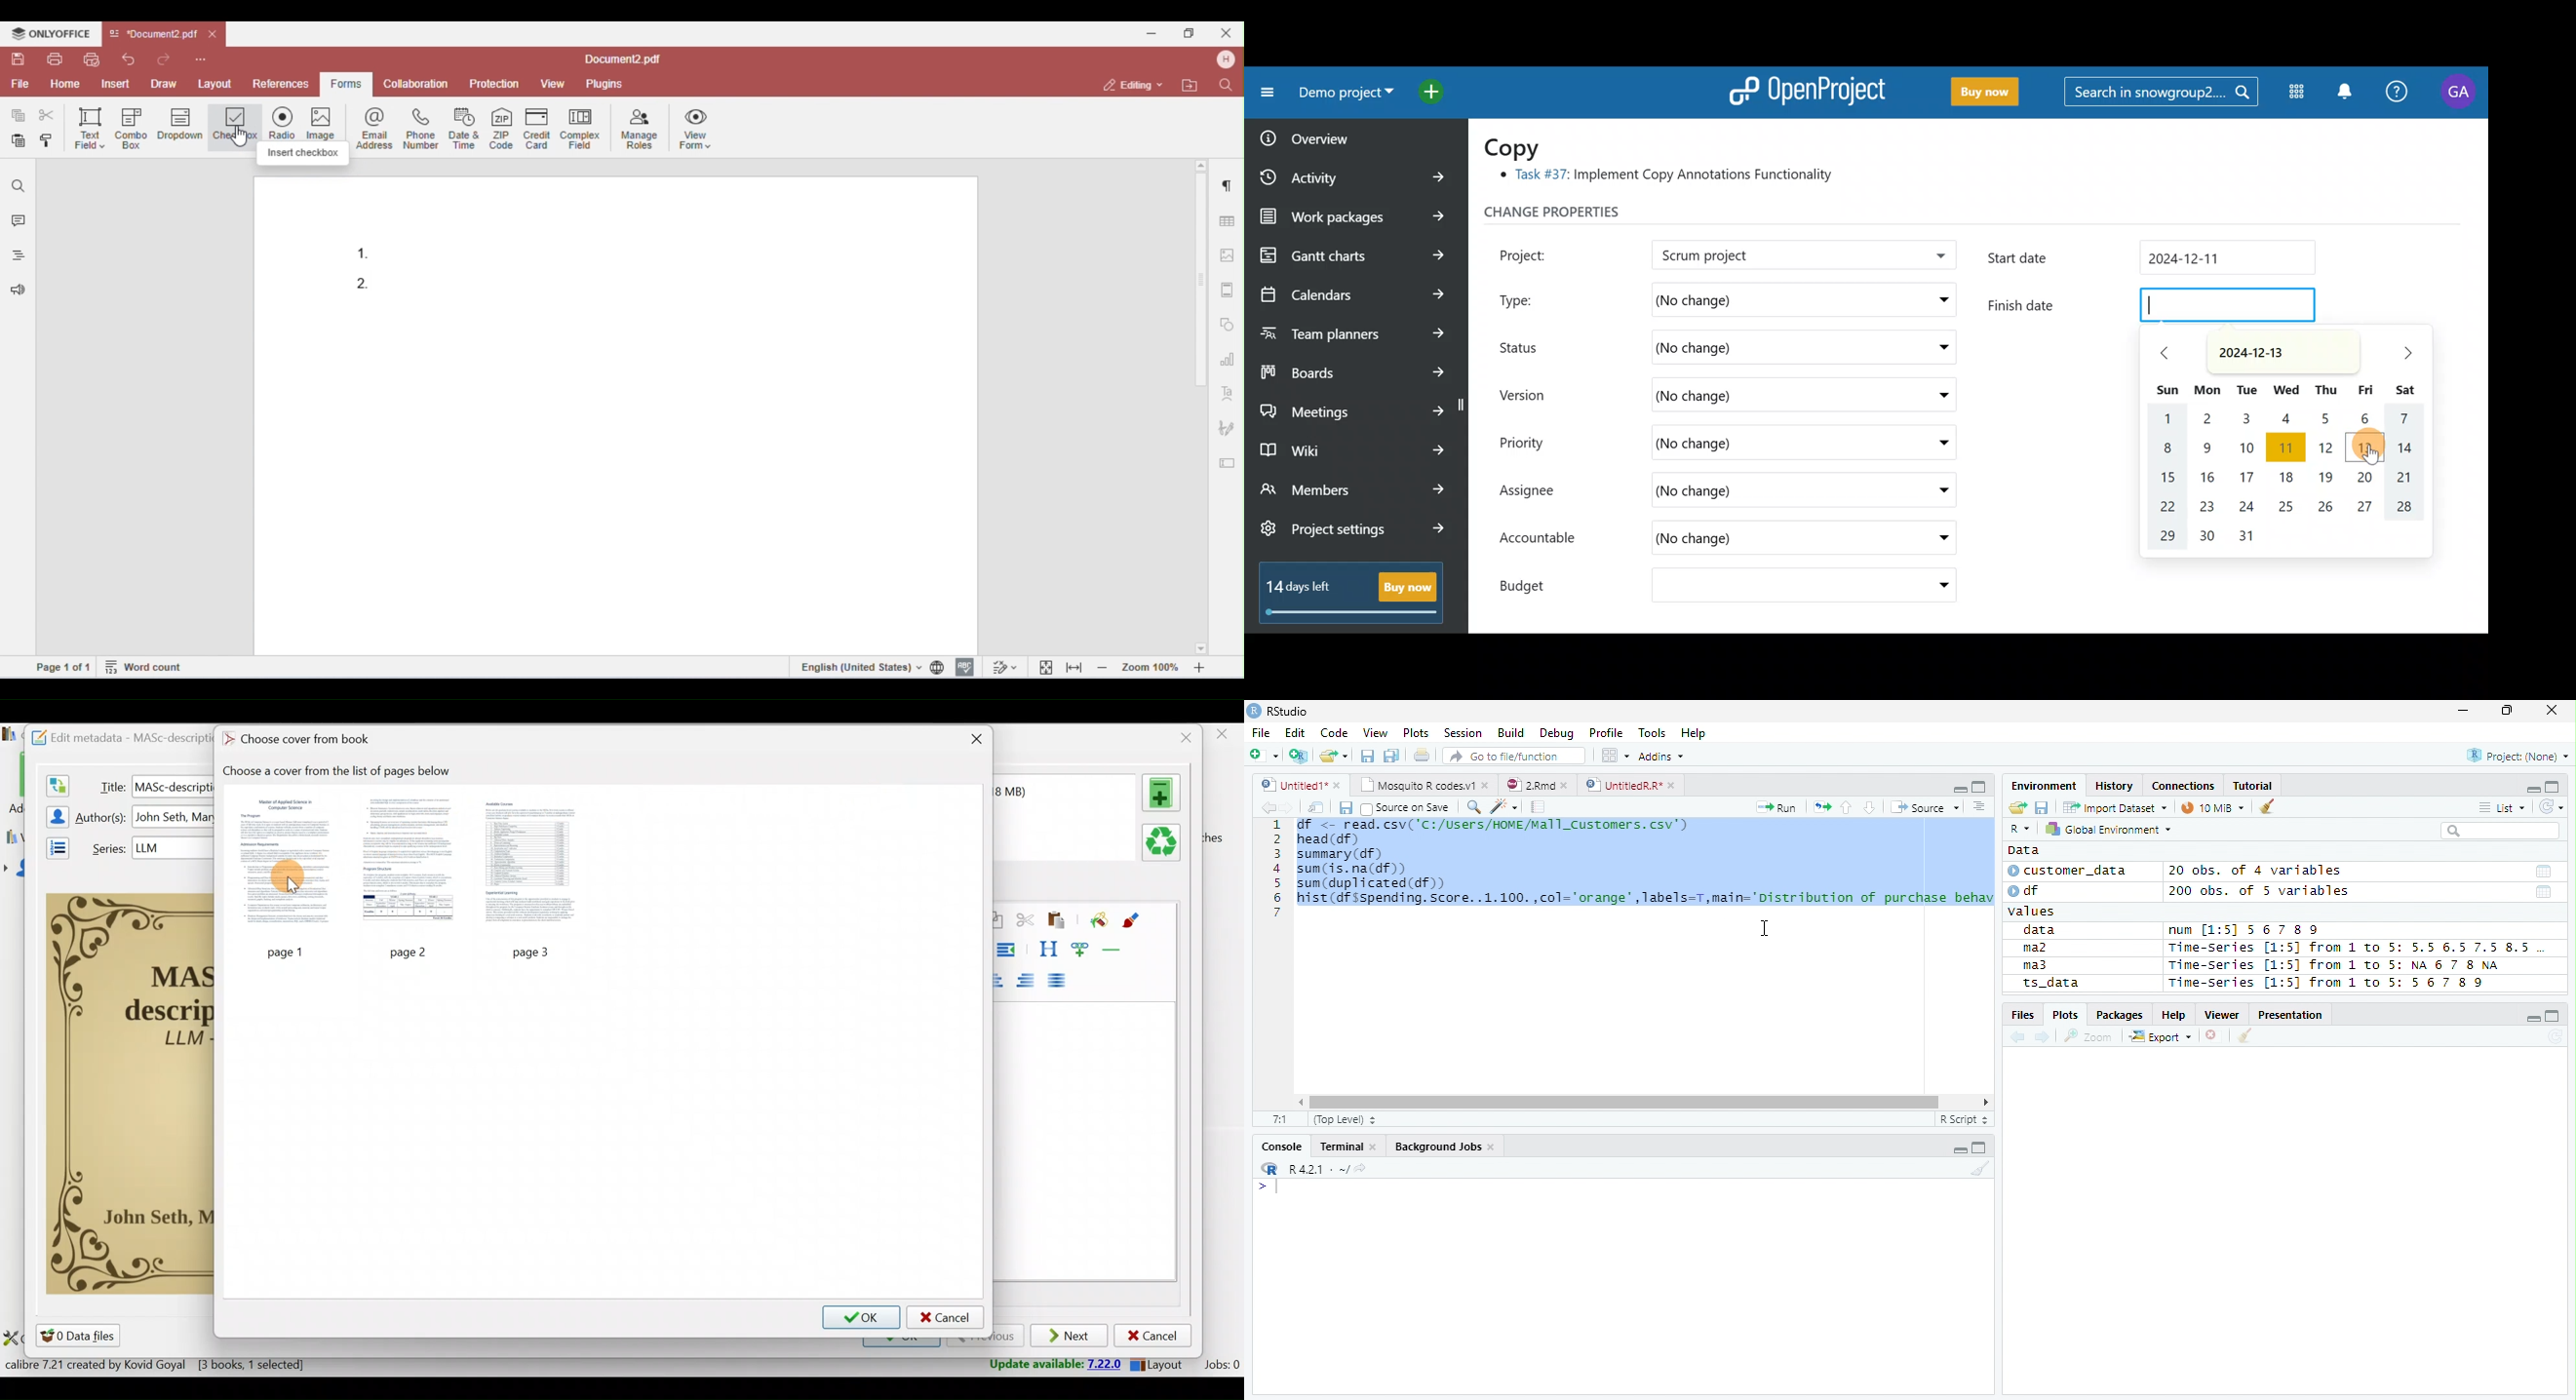 The image size is (2576, 1400). I want to click on 2.Rmd, so click(1539, 786).